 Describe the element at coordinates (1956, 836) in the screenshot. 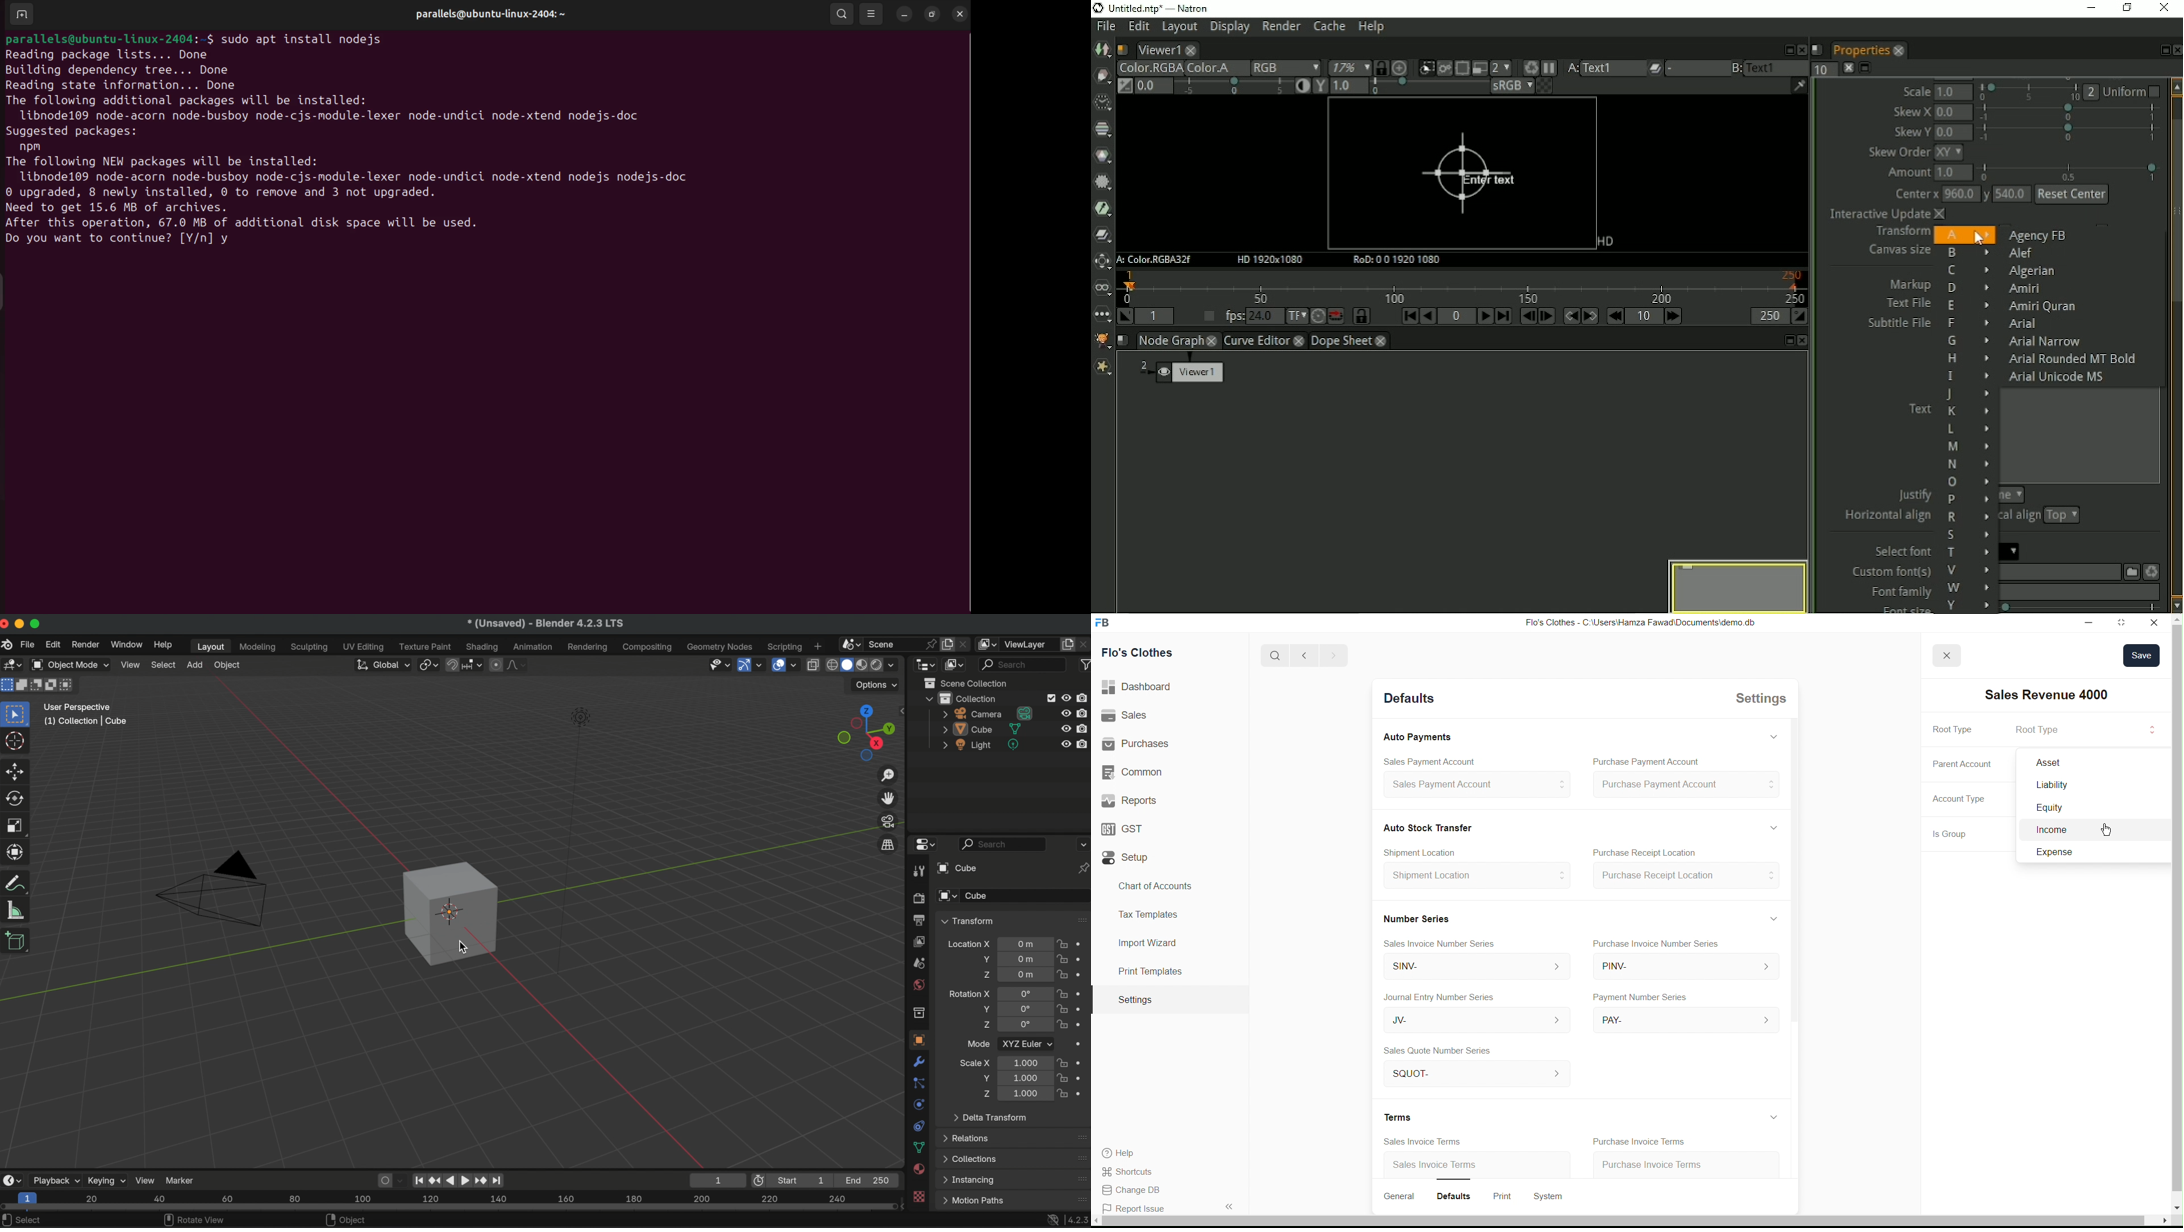

I see `Is Group` at that location.